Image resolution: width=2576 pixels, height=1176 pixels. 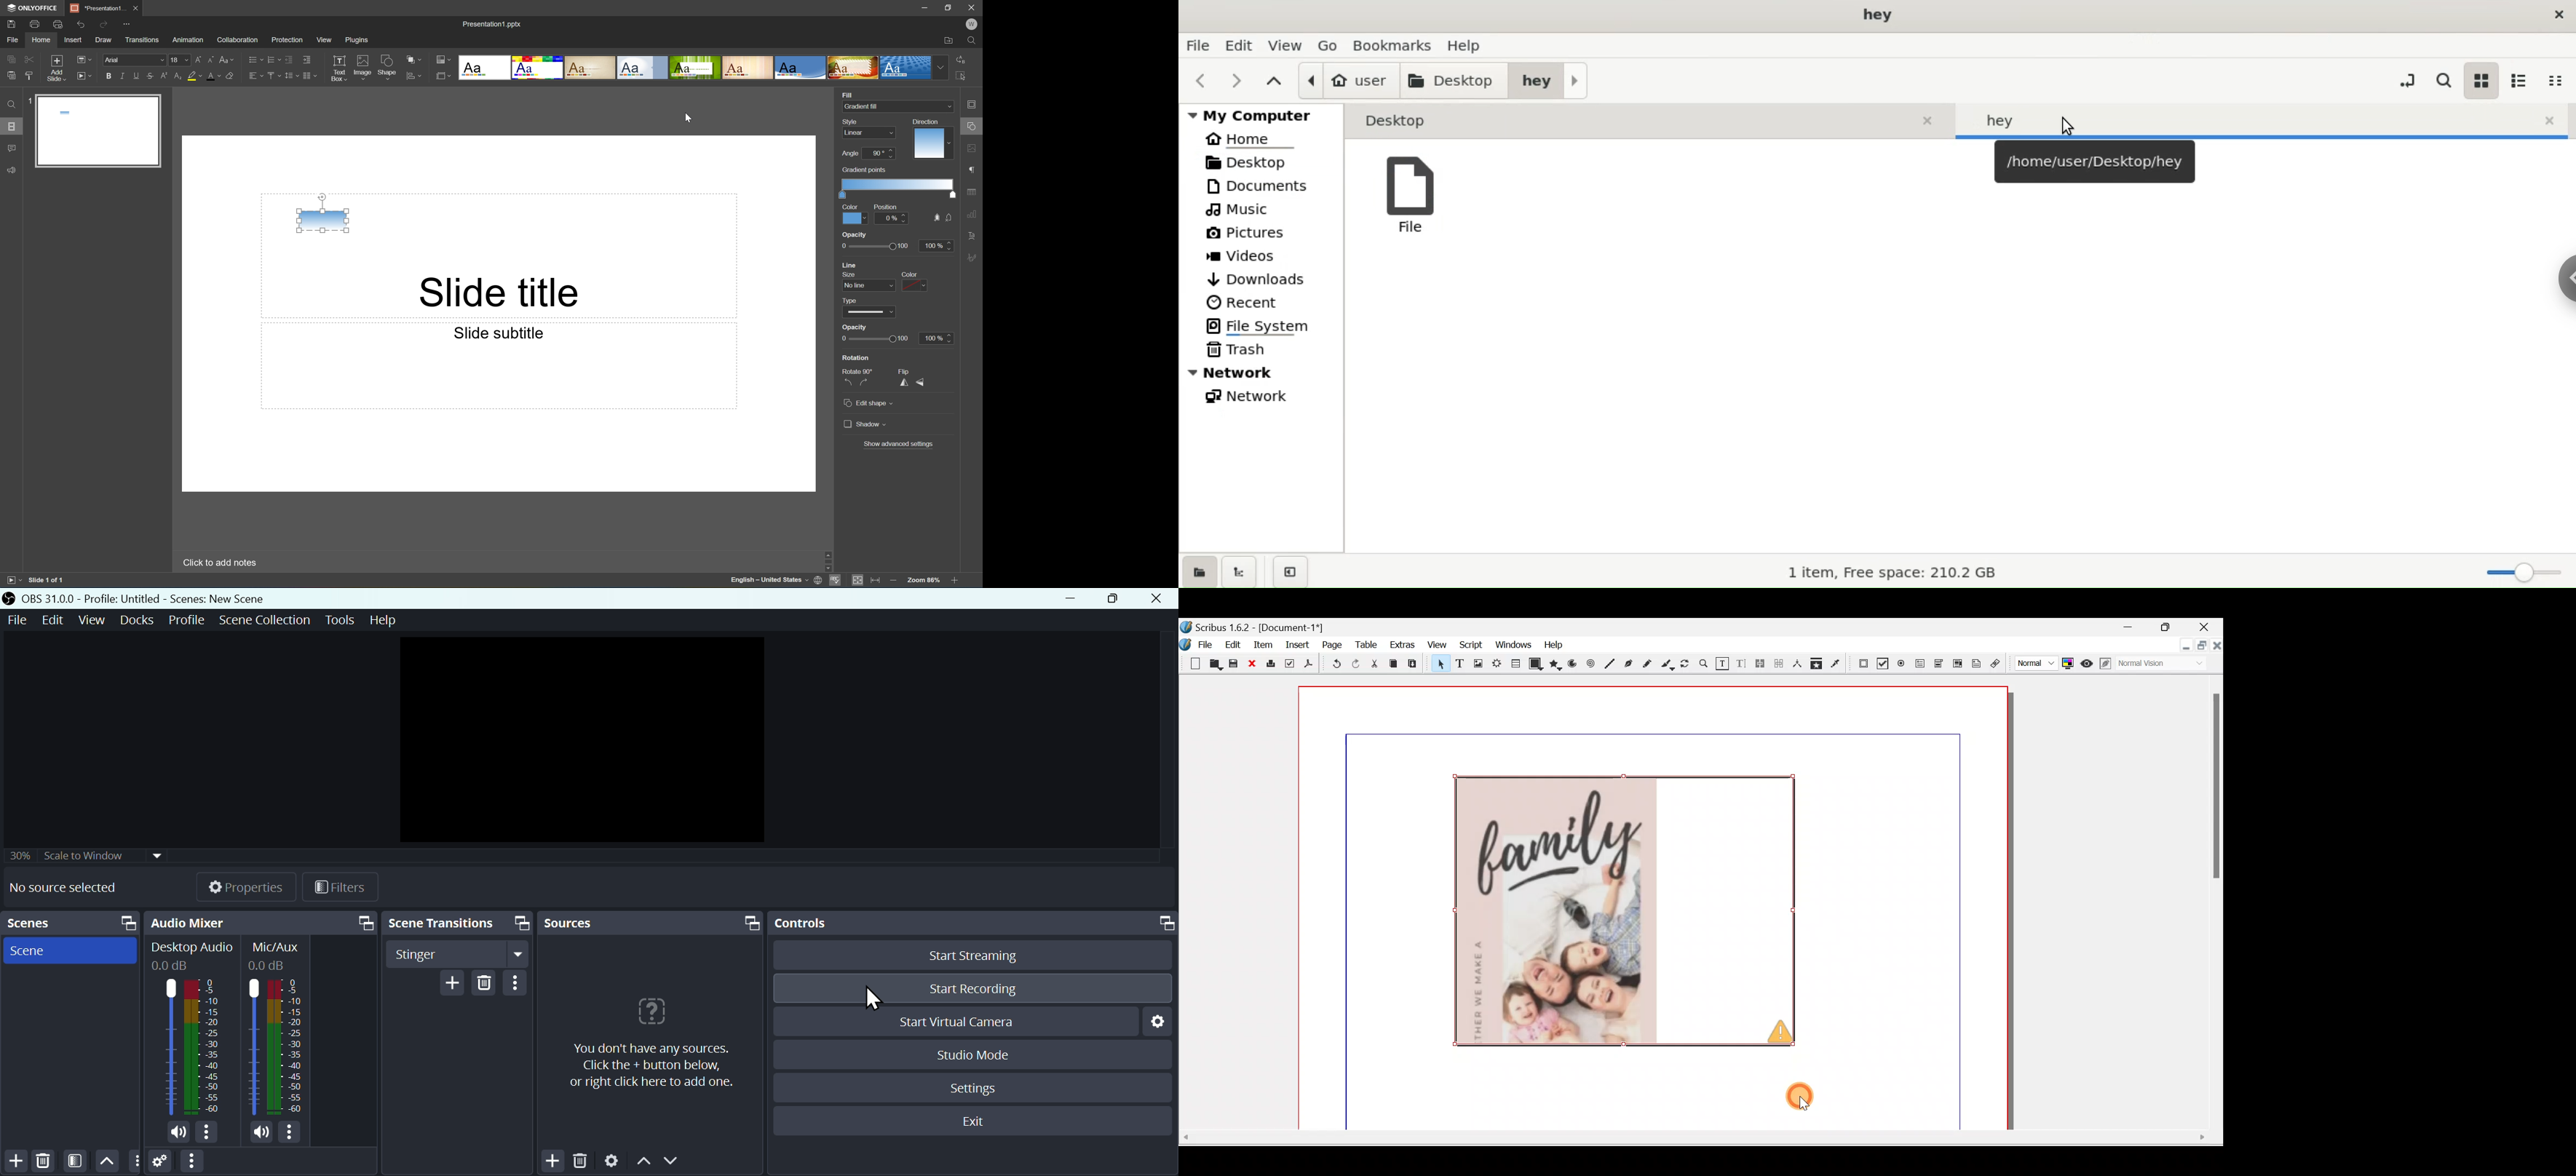 I want to click on Table, so click(x=1514, y=662).